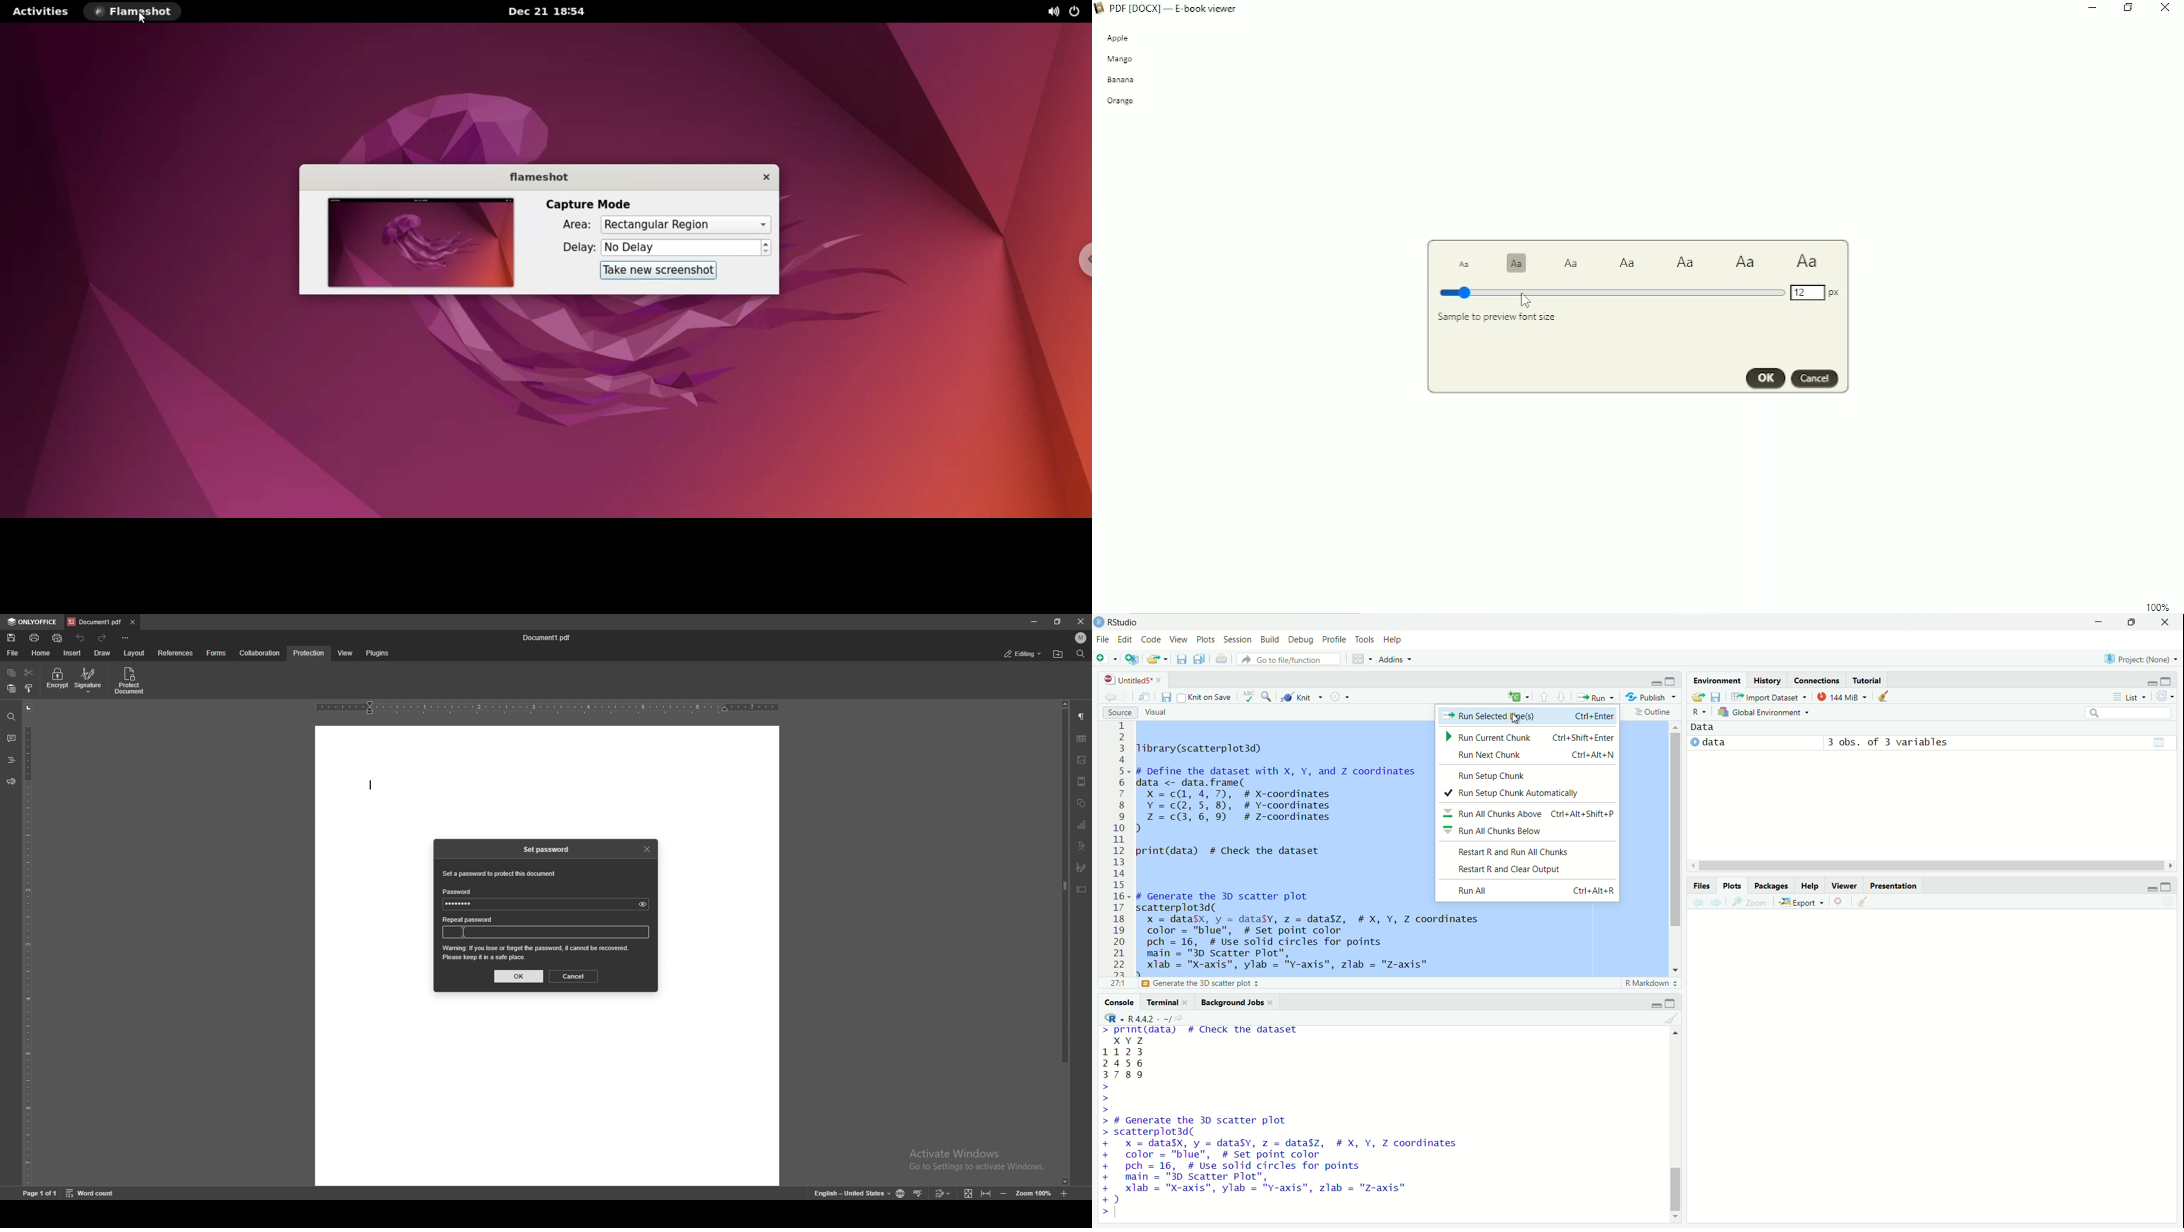 The height and width of the screenshot is (1232, 2184). I want to click on library (scatterplot3d), so click(1201, 748).